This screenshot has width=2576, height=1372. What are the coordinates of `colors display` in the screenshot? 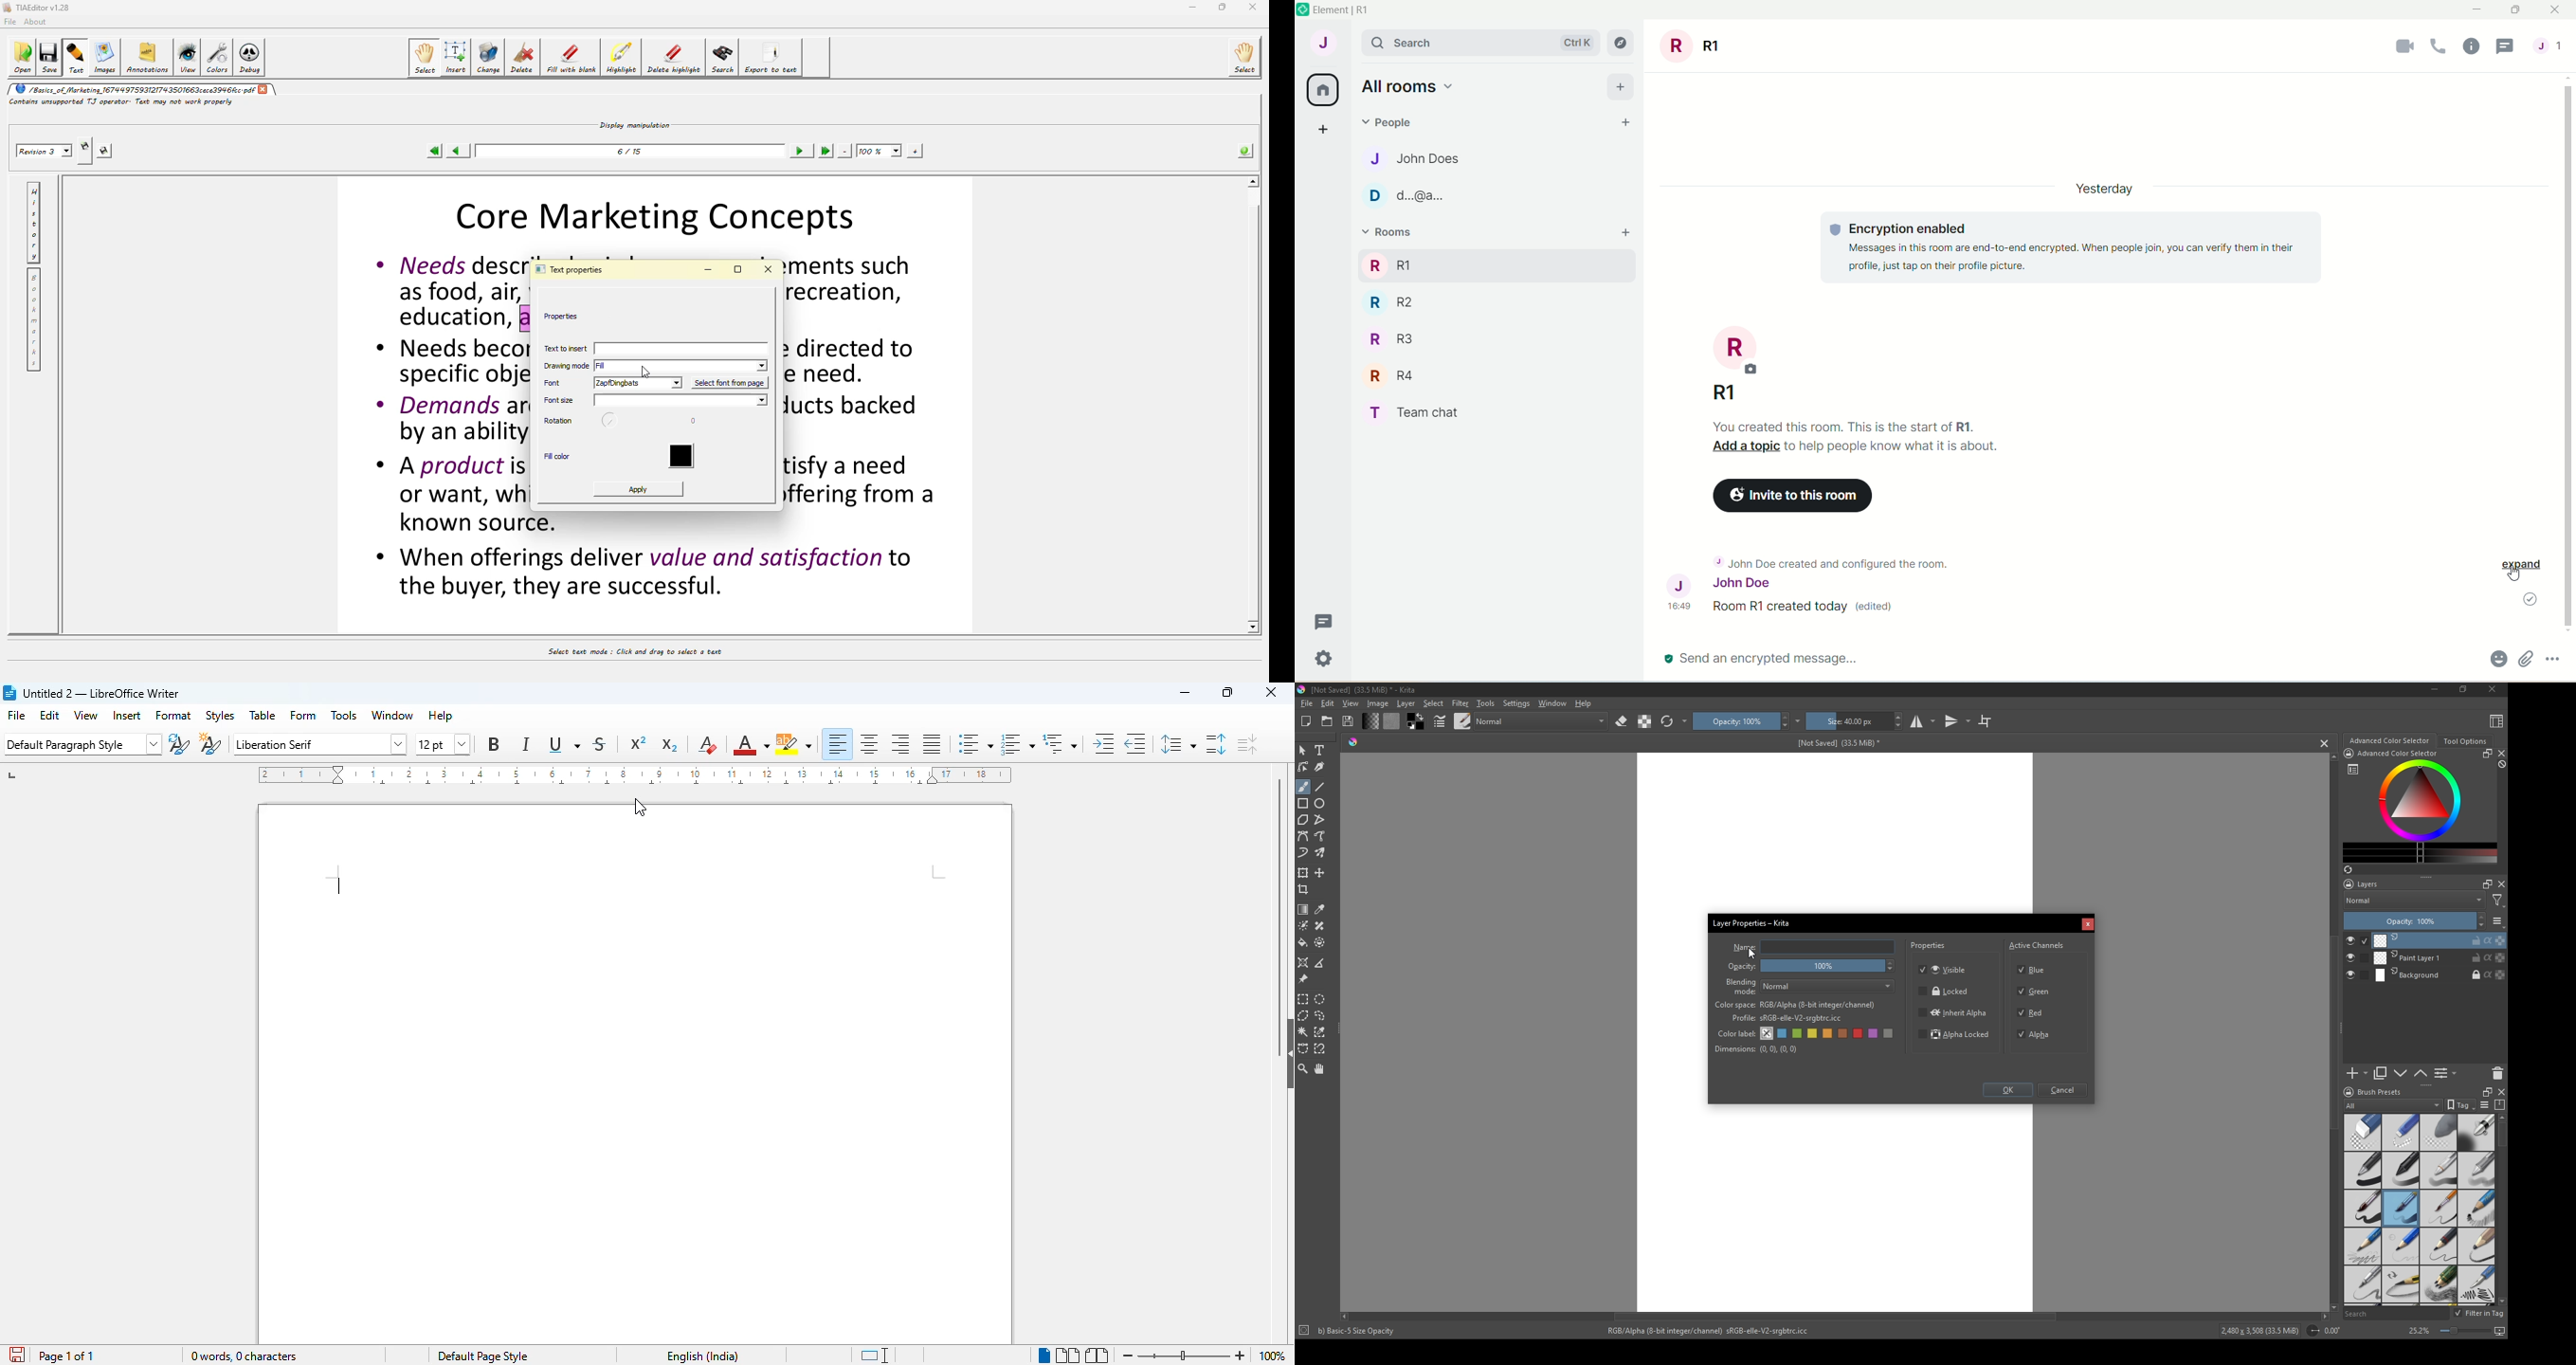 It's located at (2421, 801).